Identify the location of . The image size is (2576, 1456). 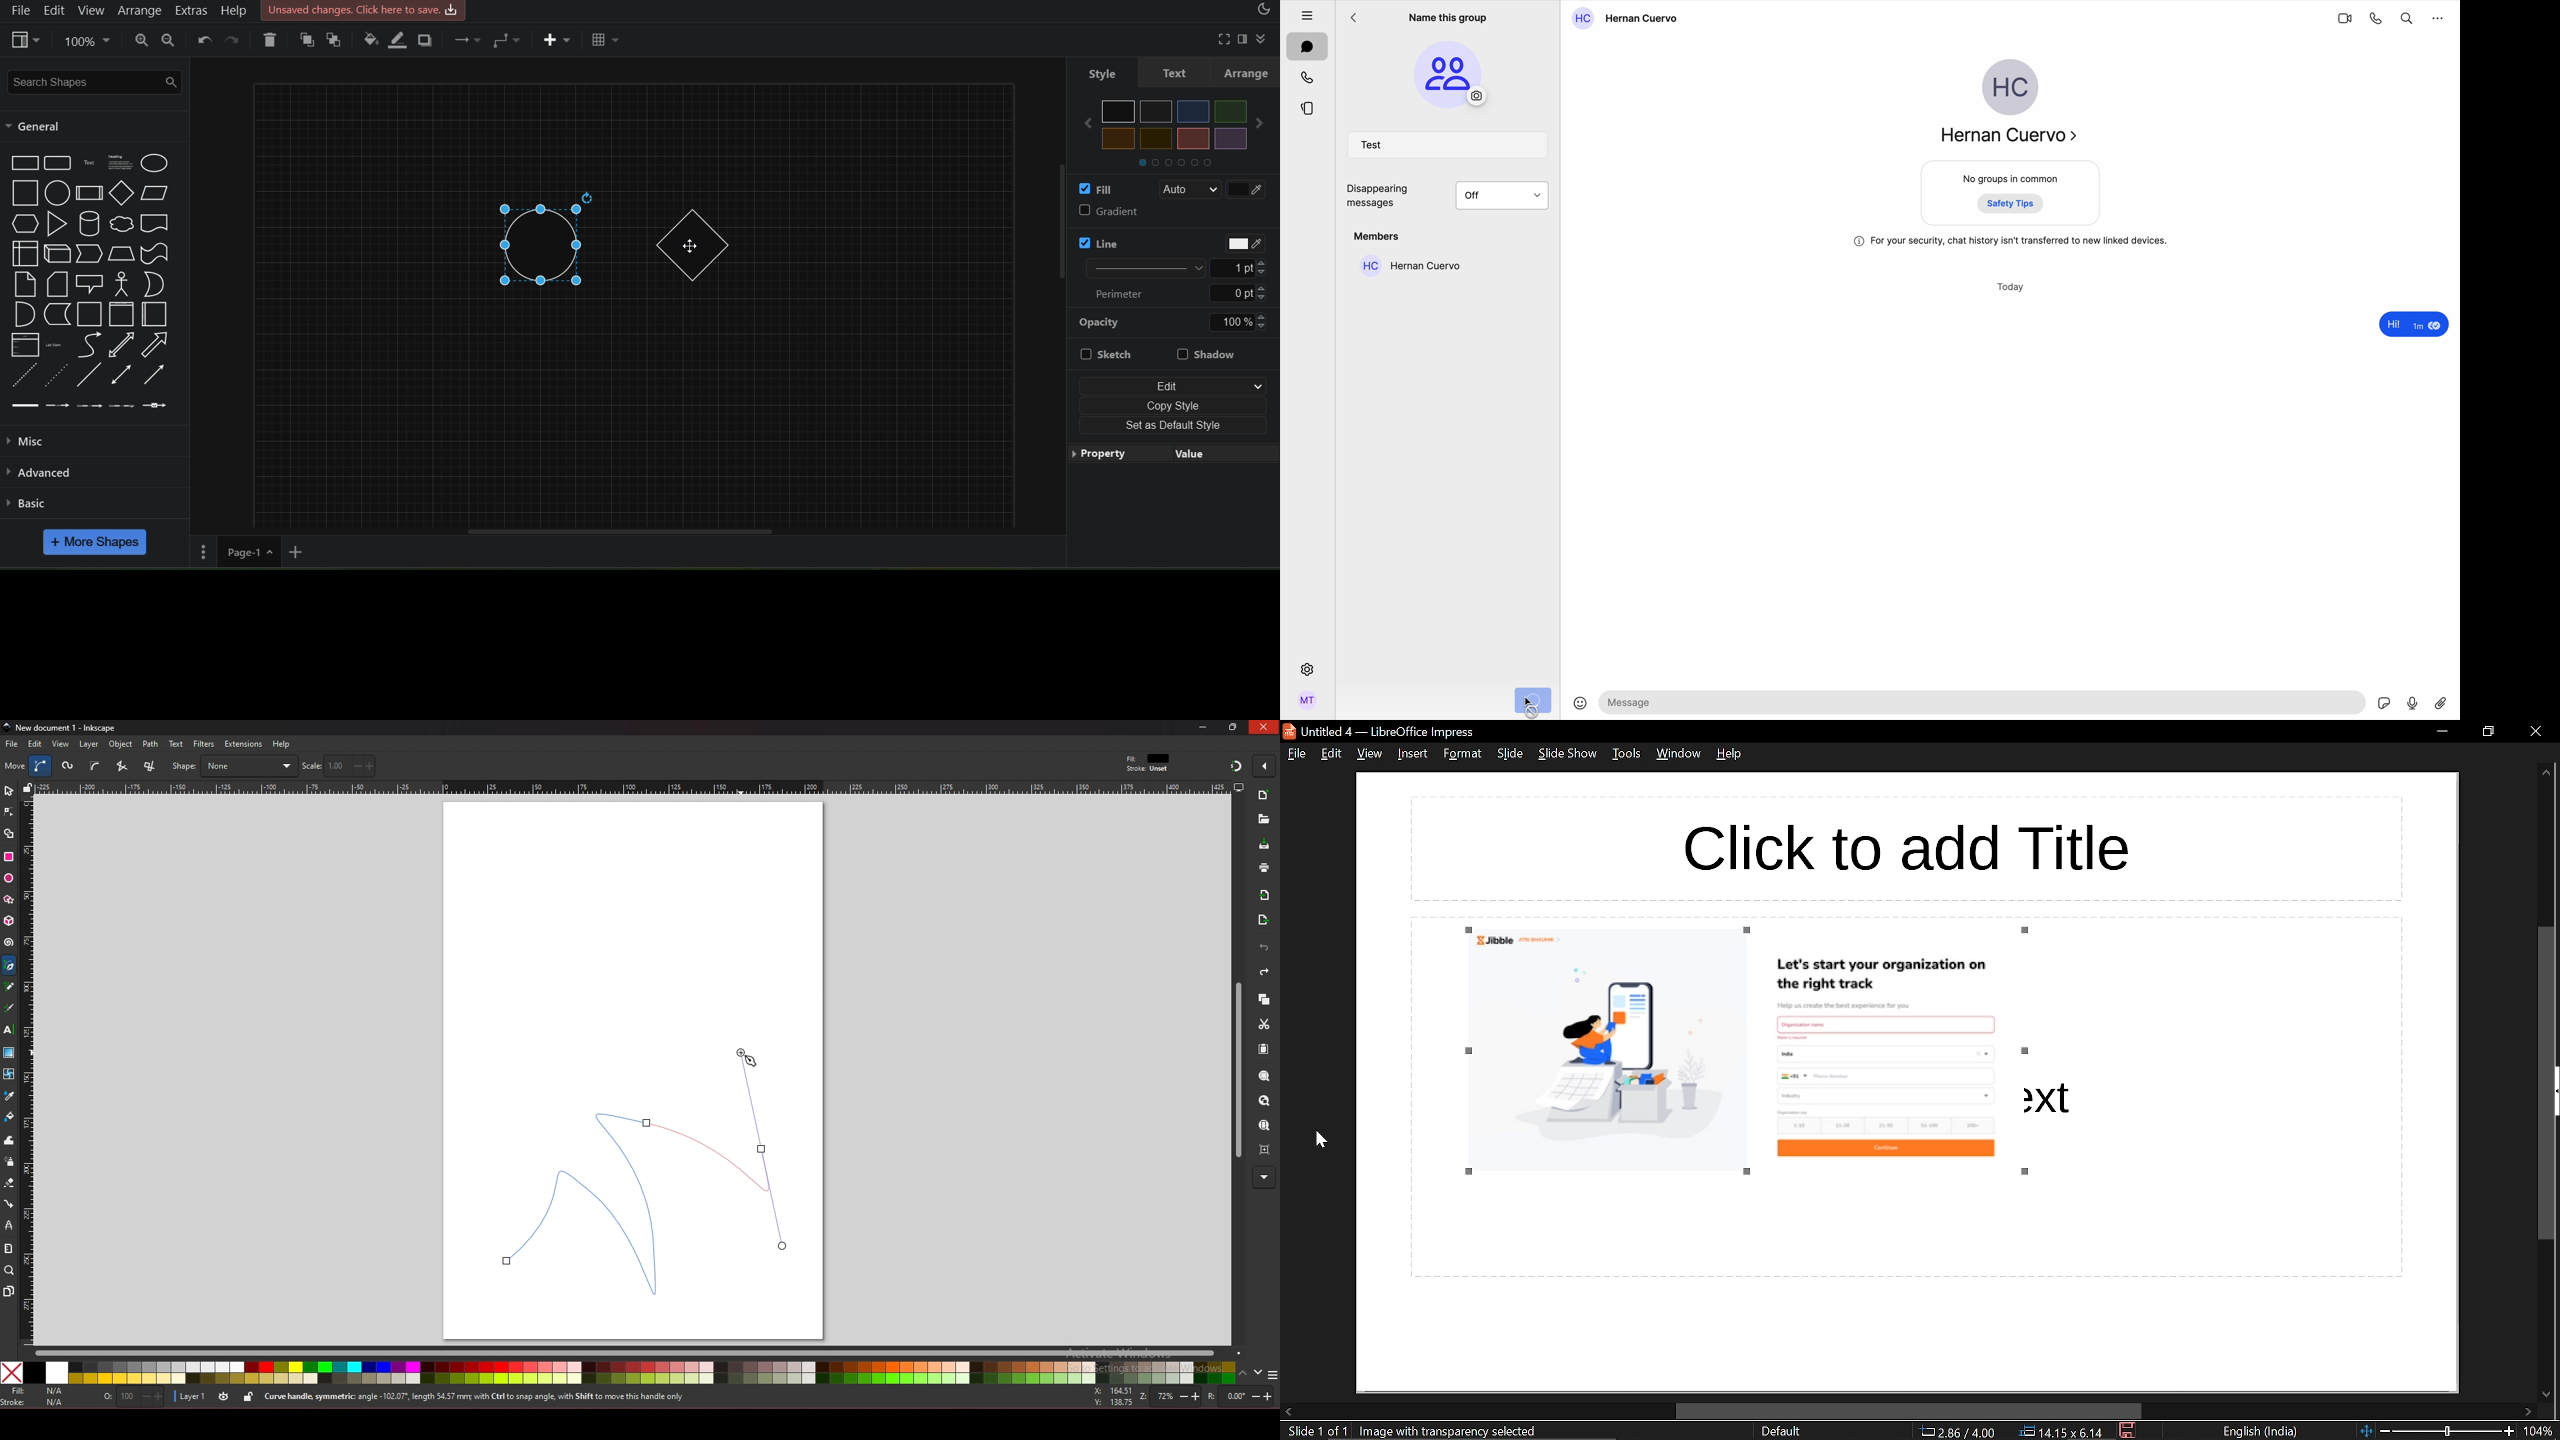
(1157, 139).